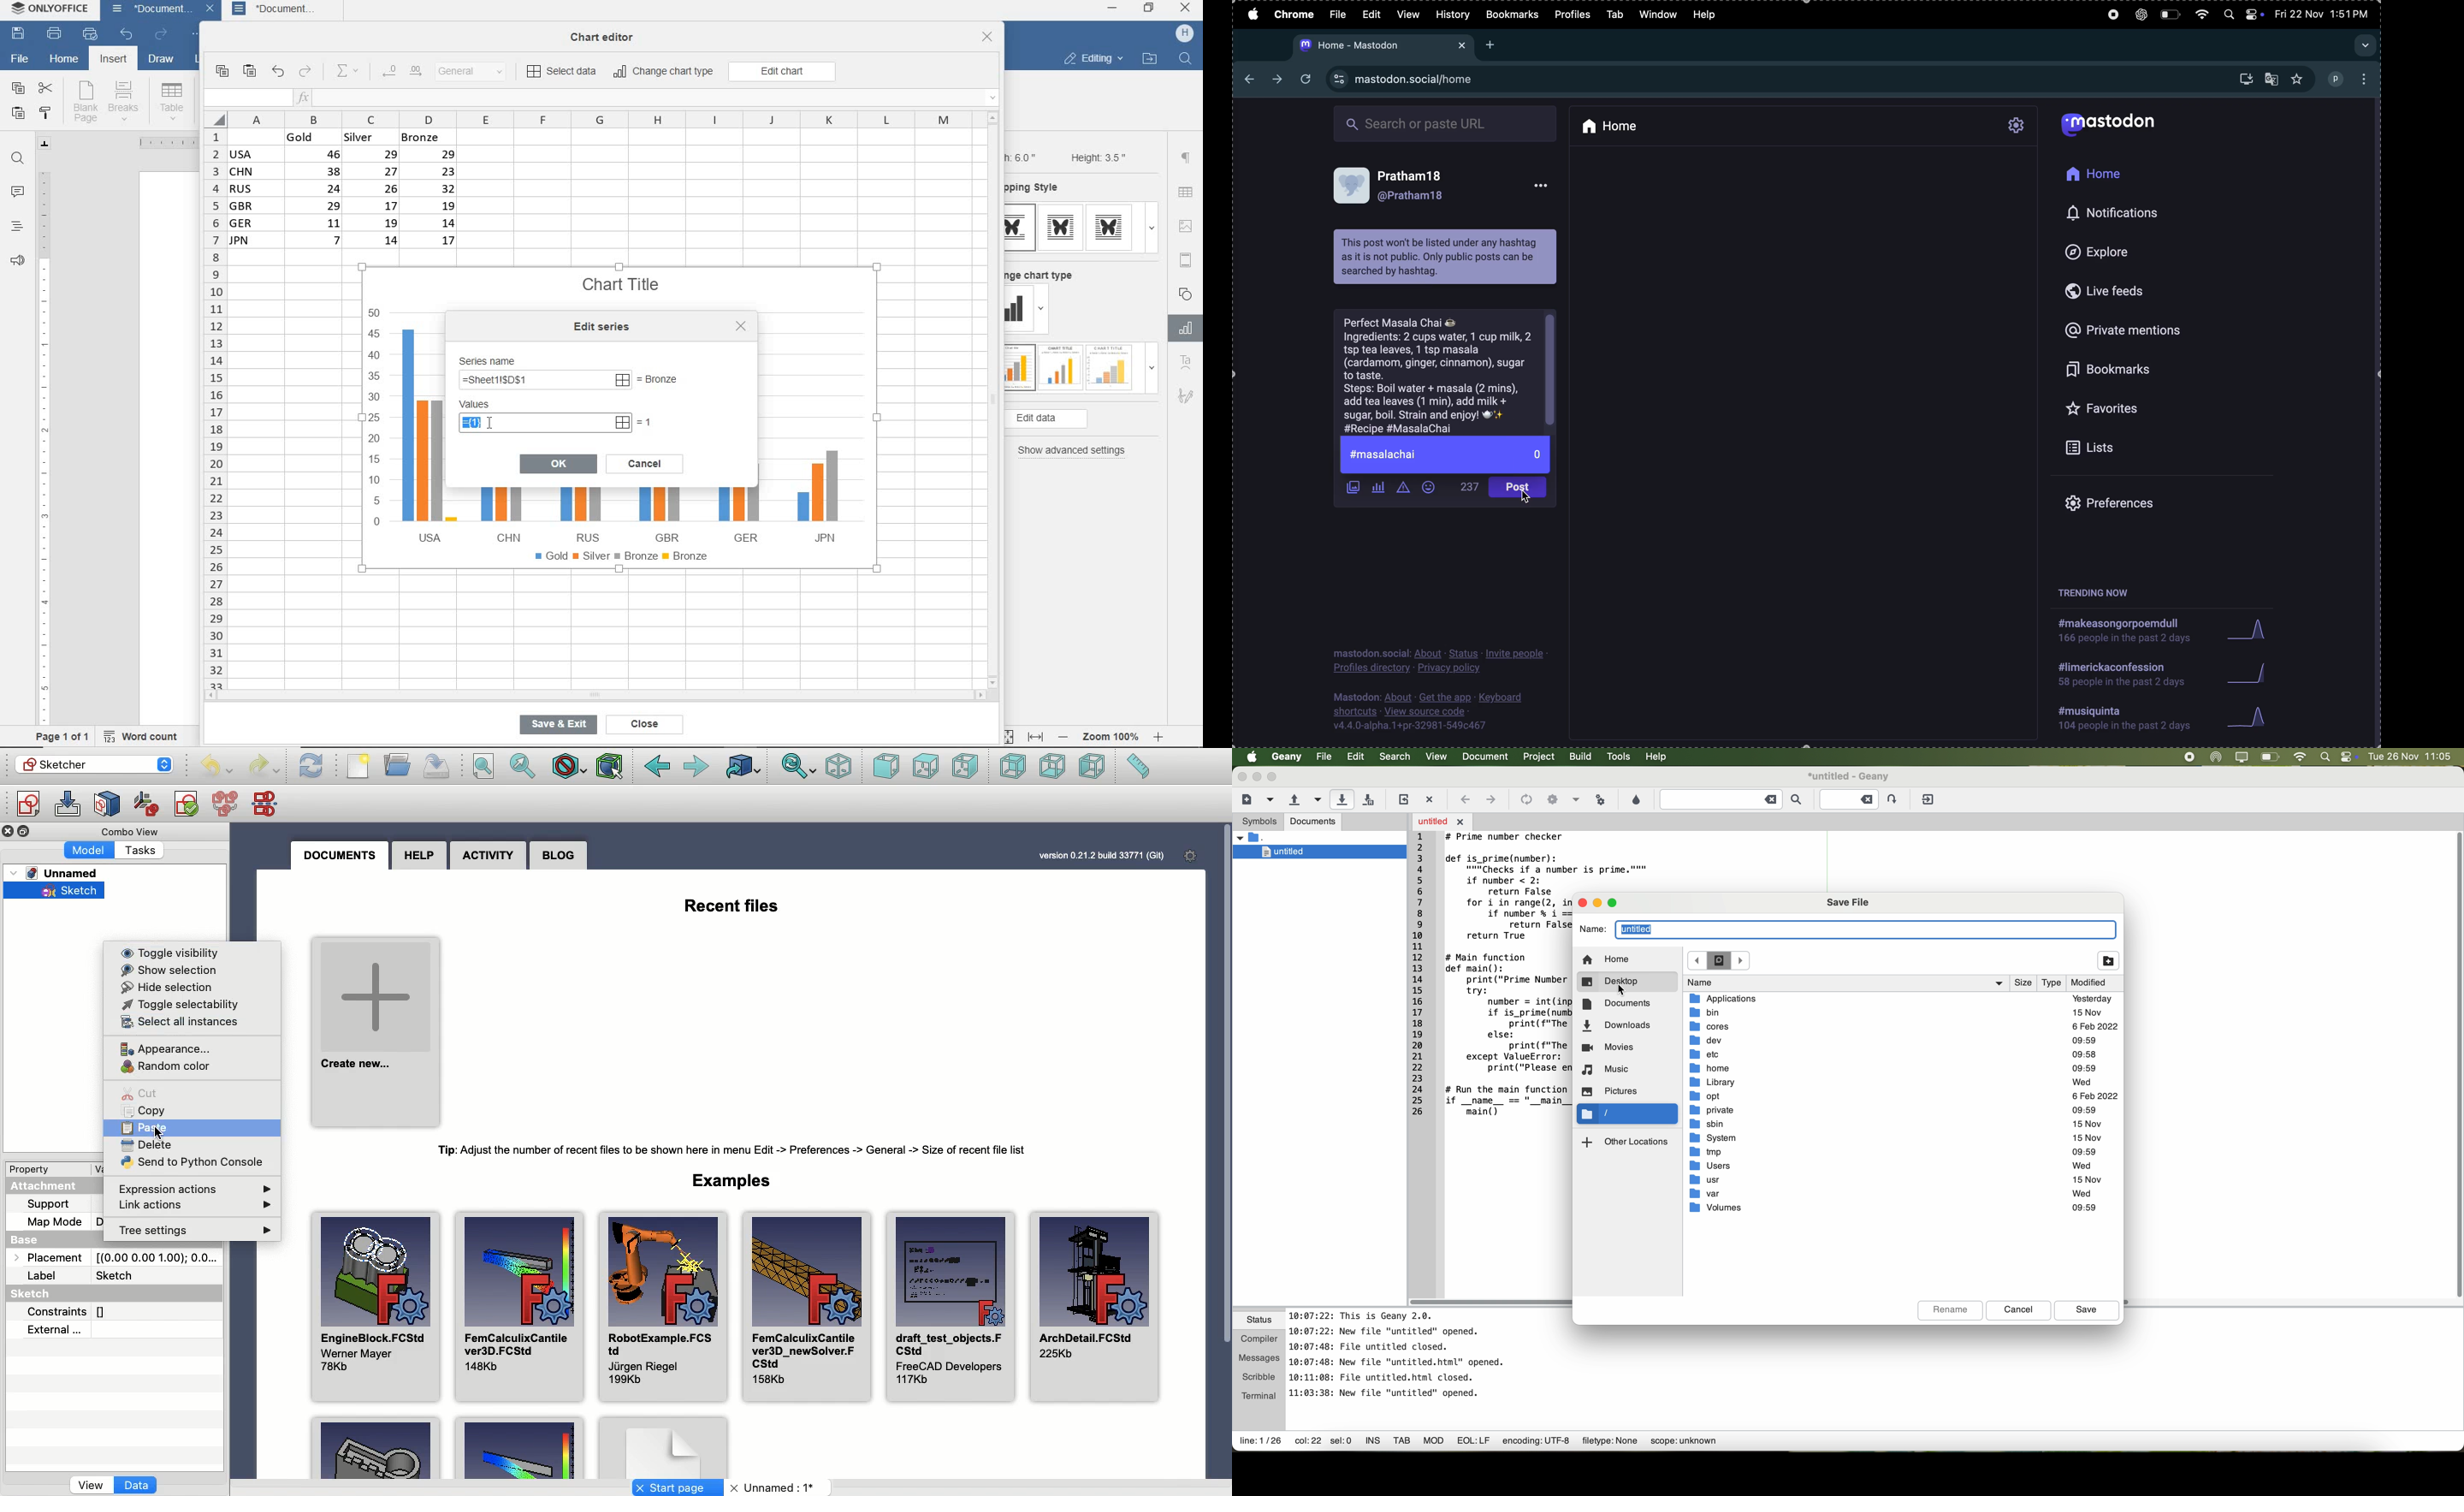 This screenshot has height=1512, width=2464. Describe the element at coordinates (1454, 14) in the screenshot. I see `history` at that location.